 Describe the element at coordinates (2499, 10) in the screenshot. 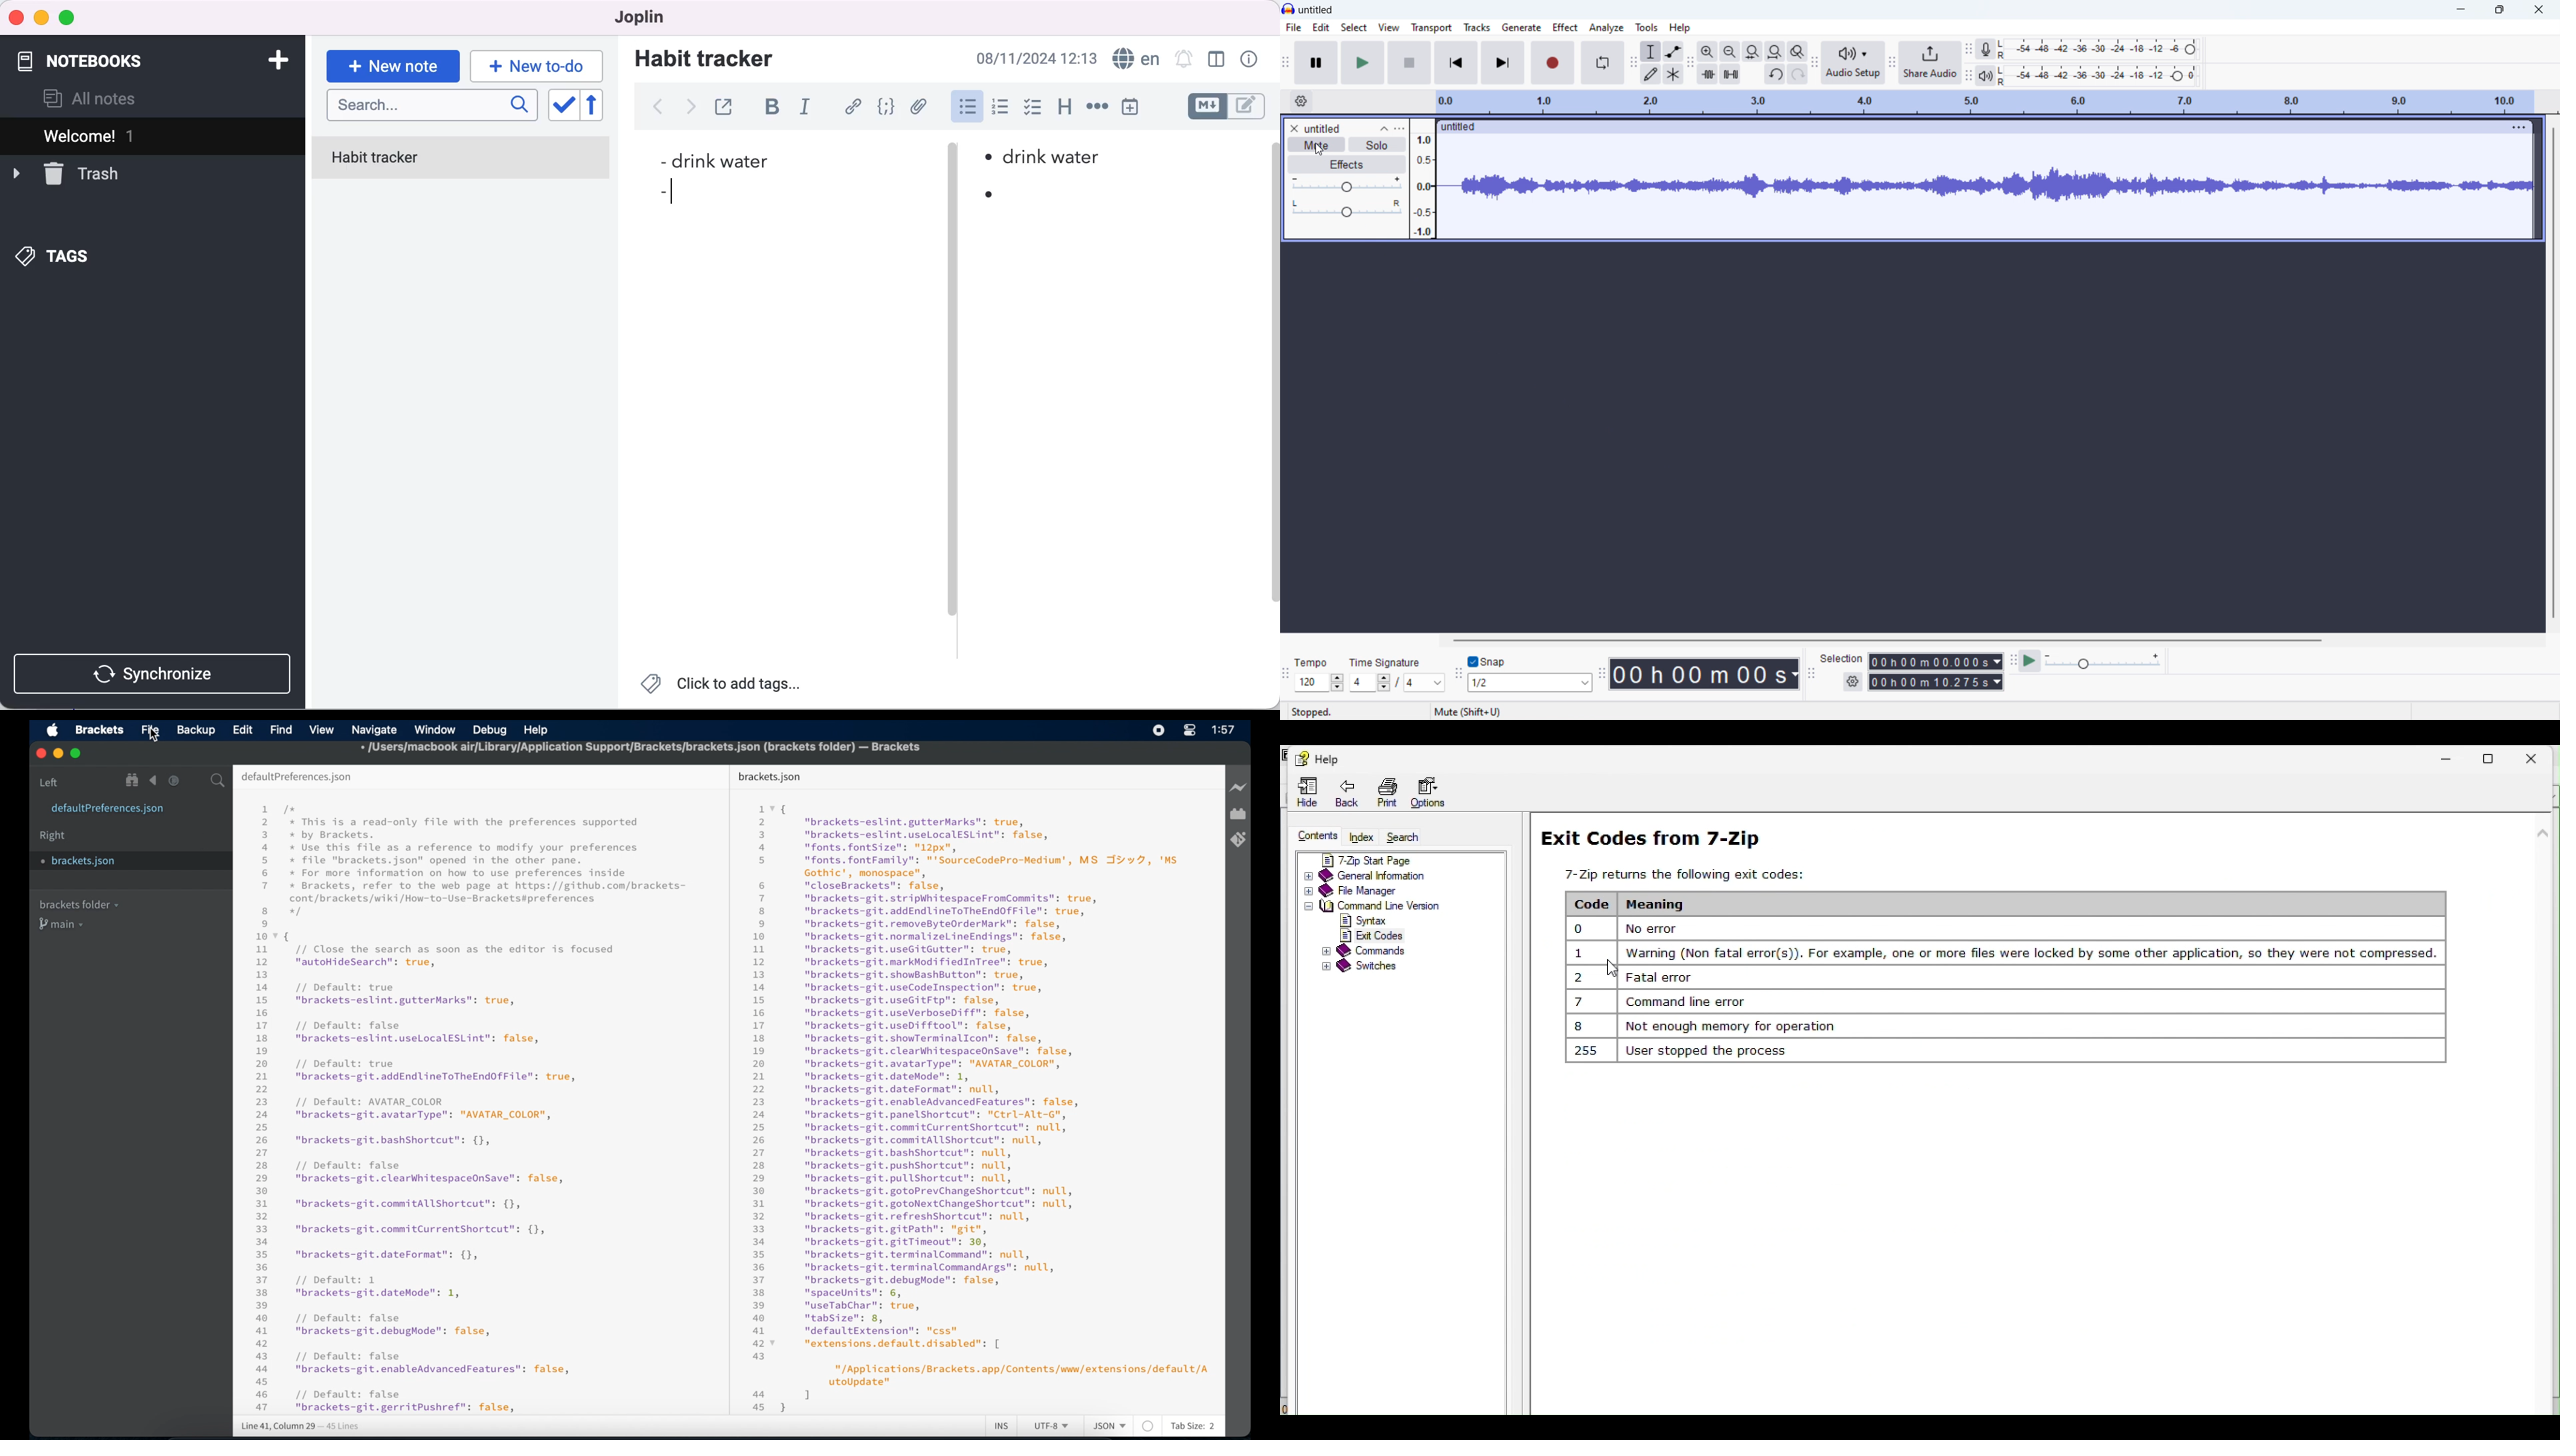

I see `maximize` at that location.